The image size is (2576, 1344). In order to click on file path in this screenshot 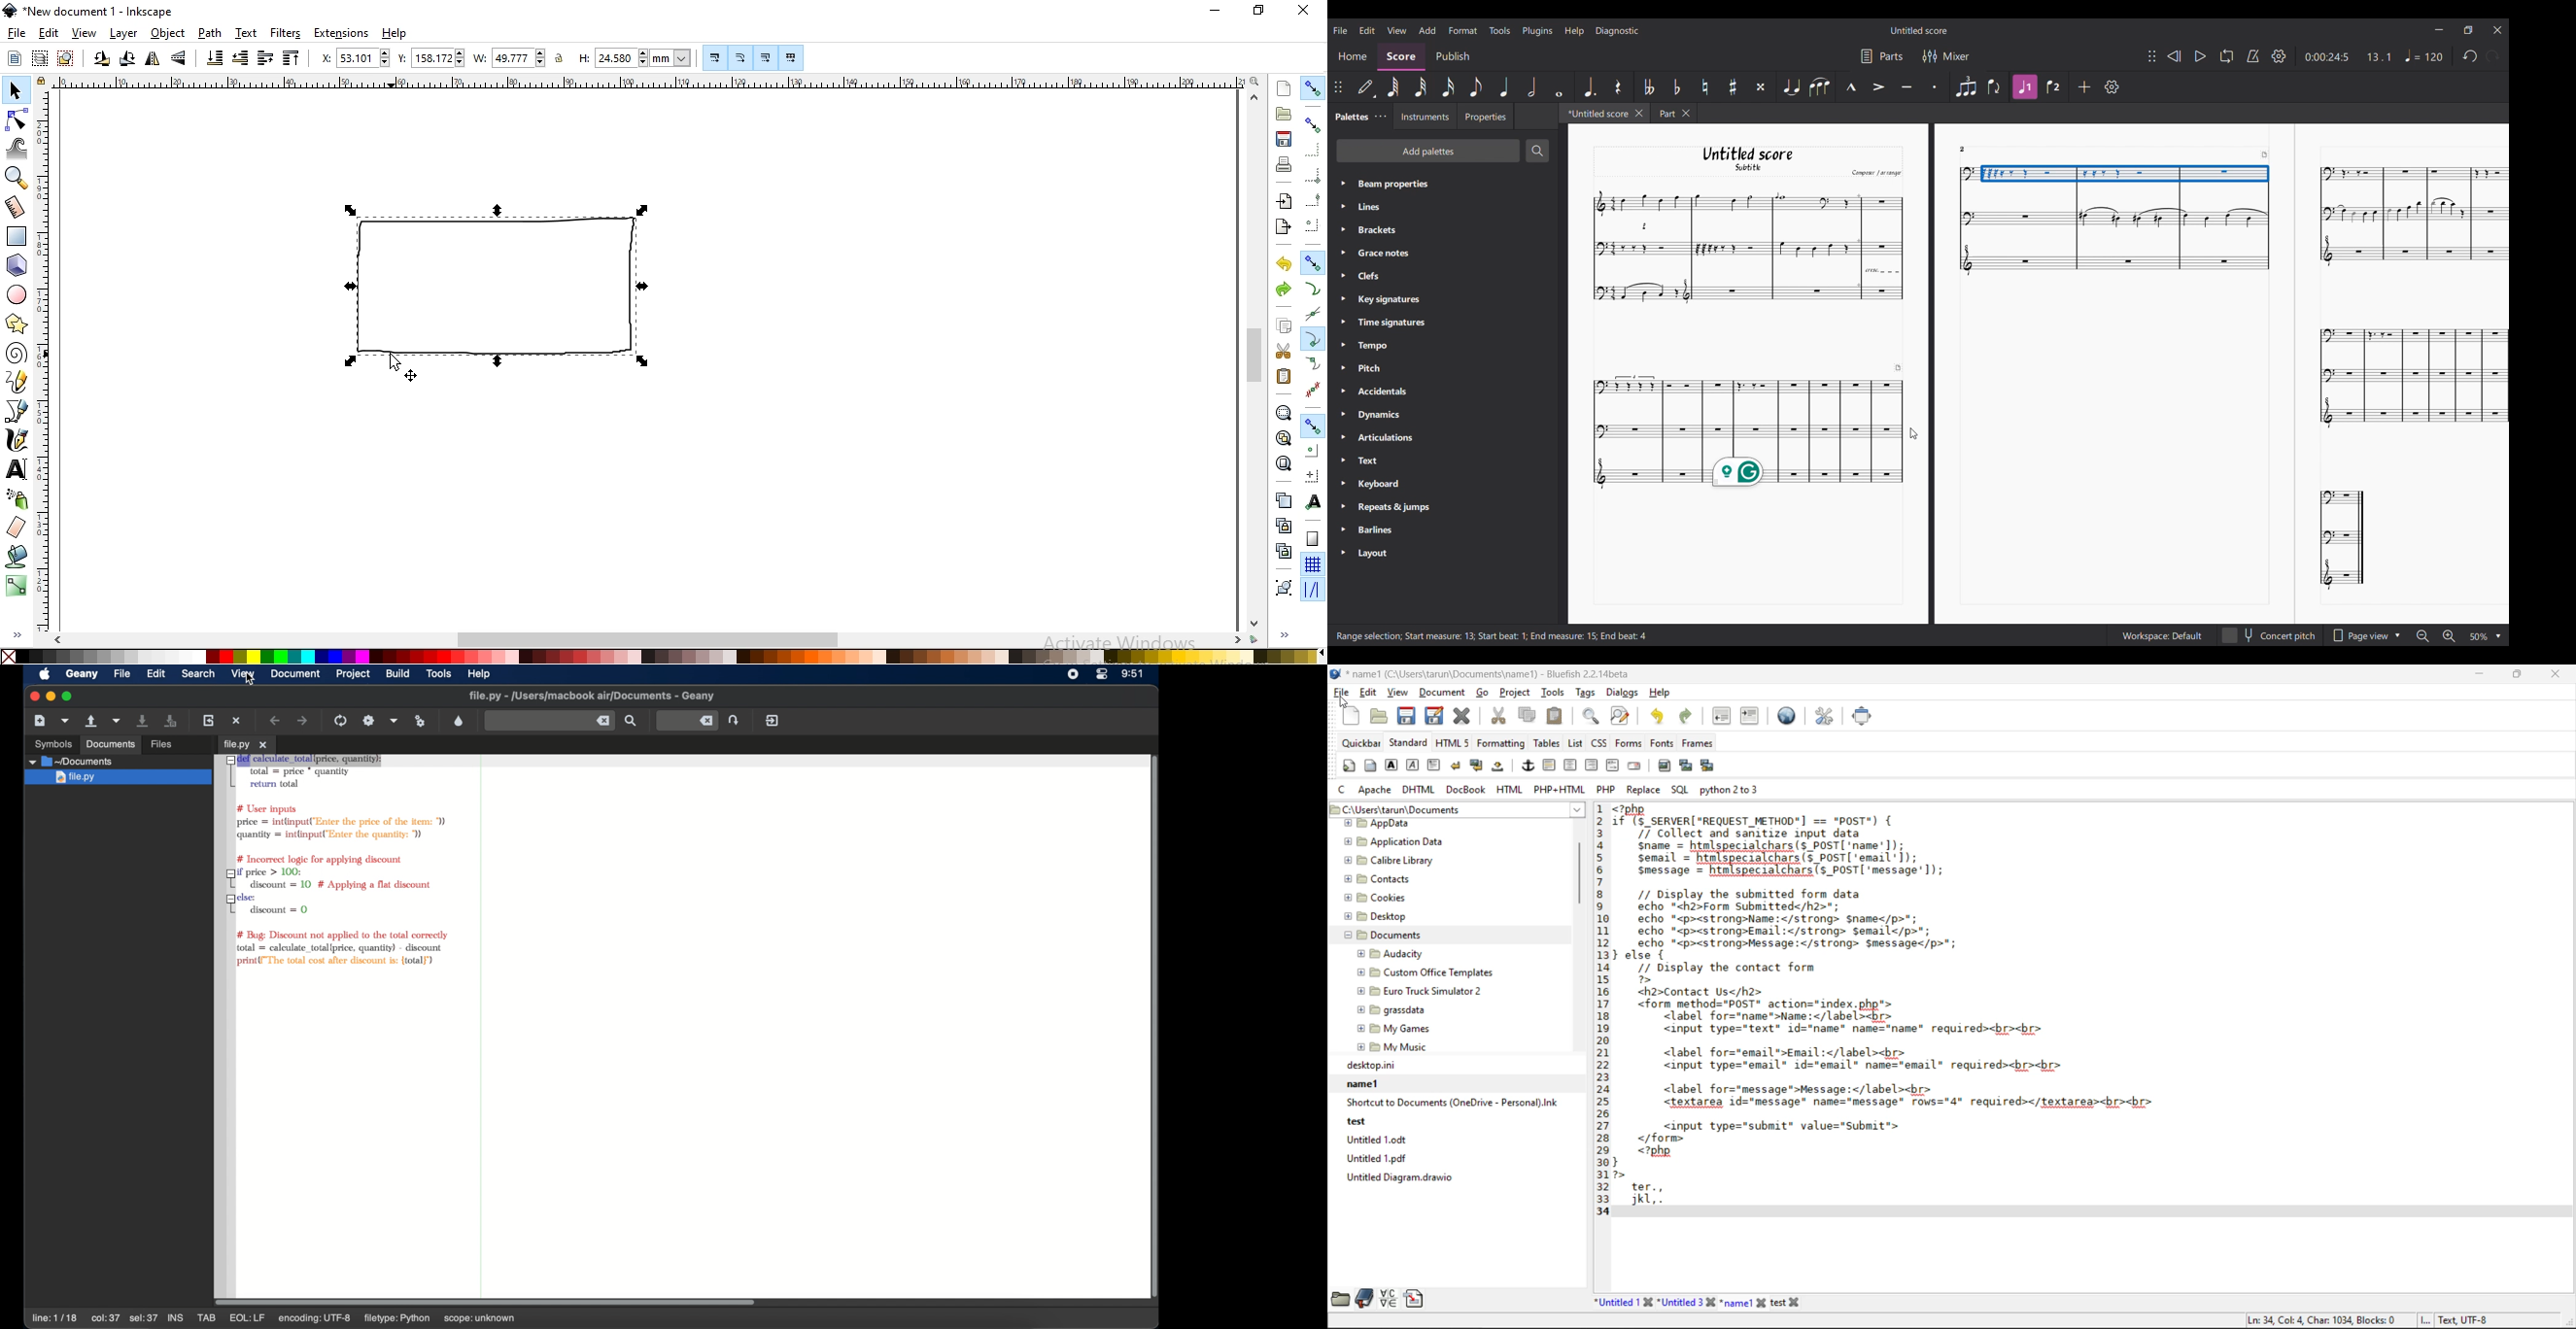, I will do `click(1455, 810)`.